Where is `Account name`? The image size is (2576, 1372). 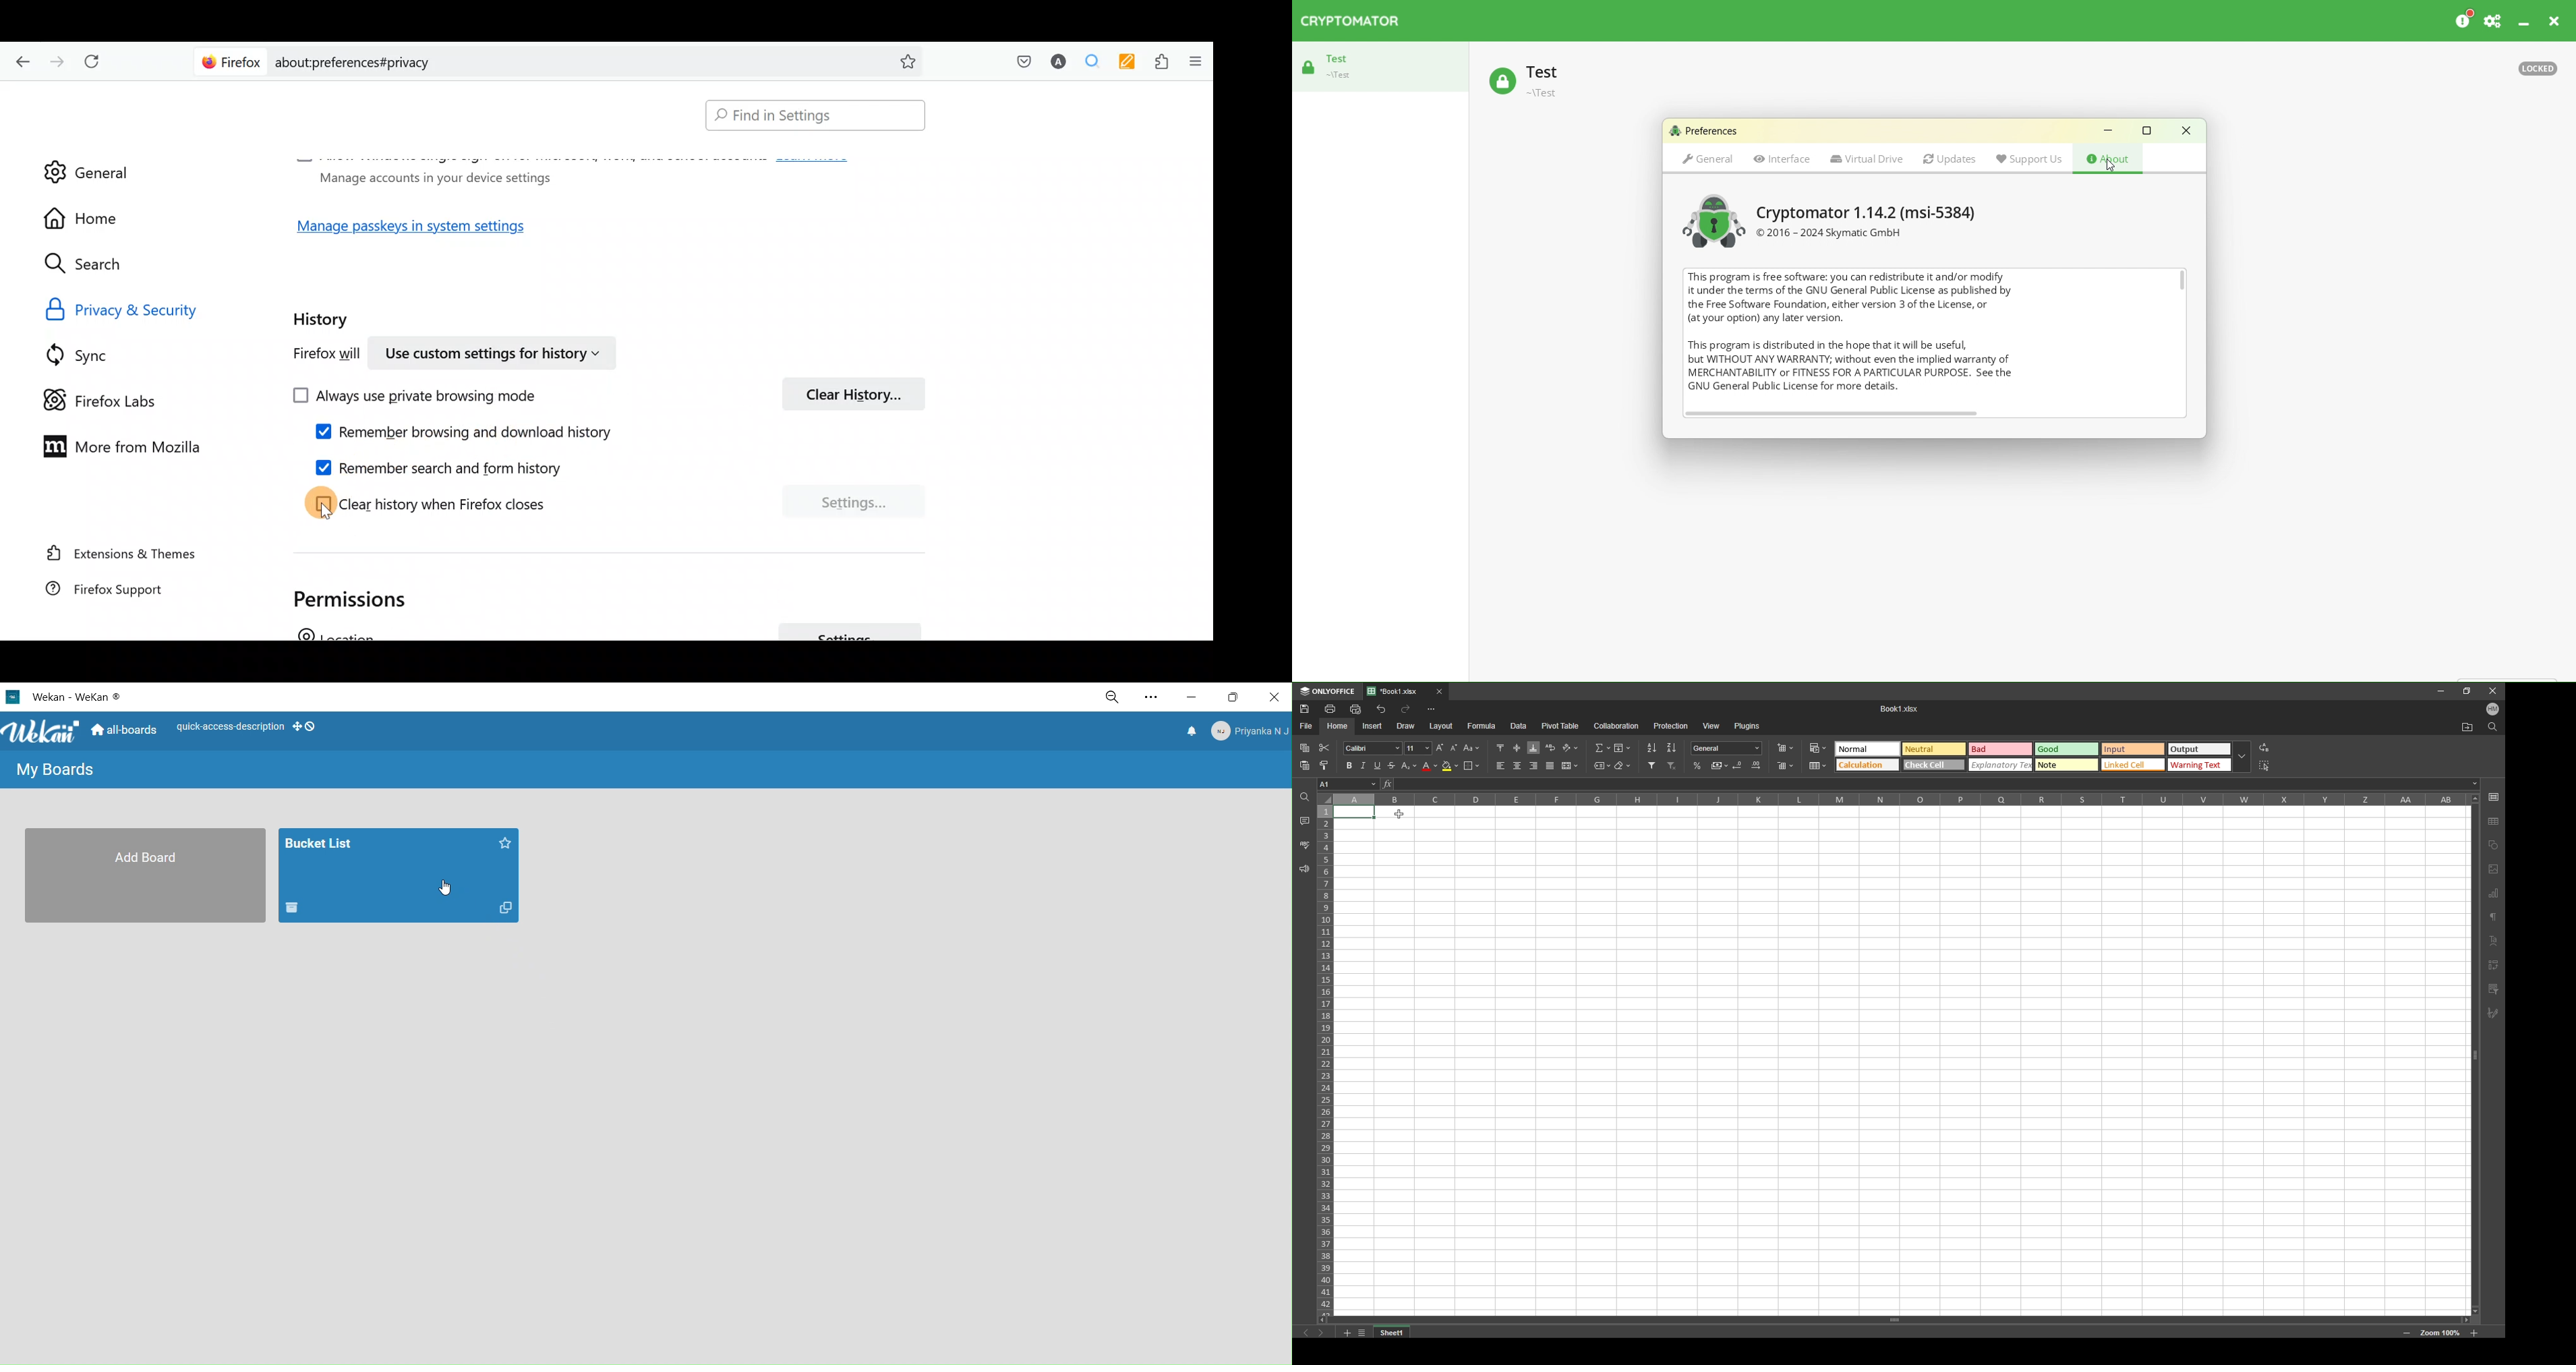
Account name is located at coordinates (1055, 63).